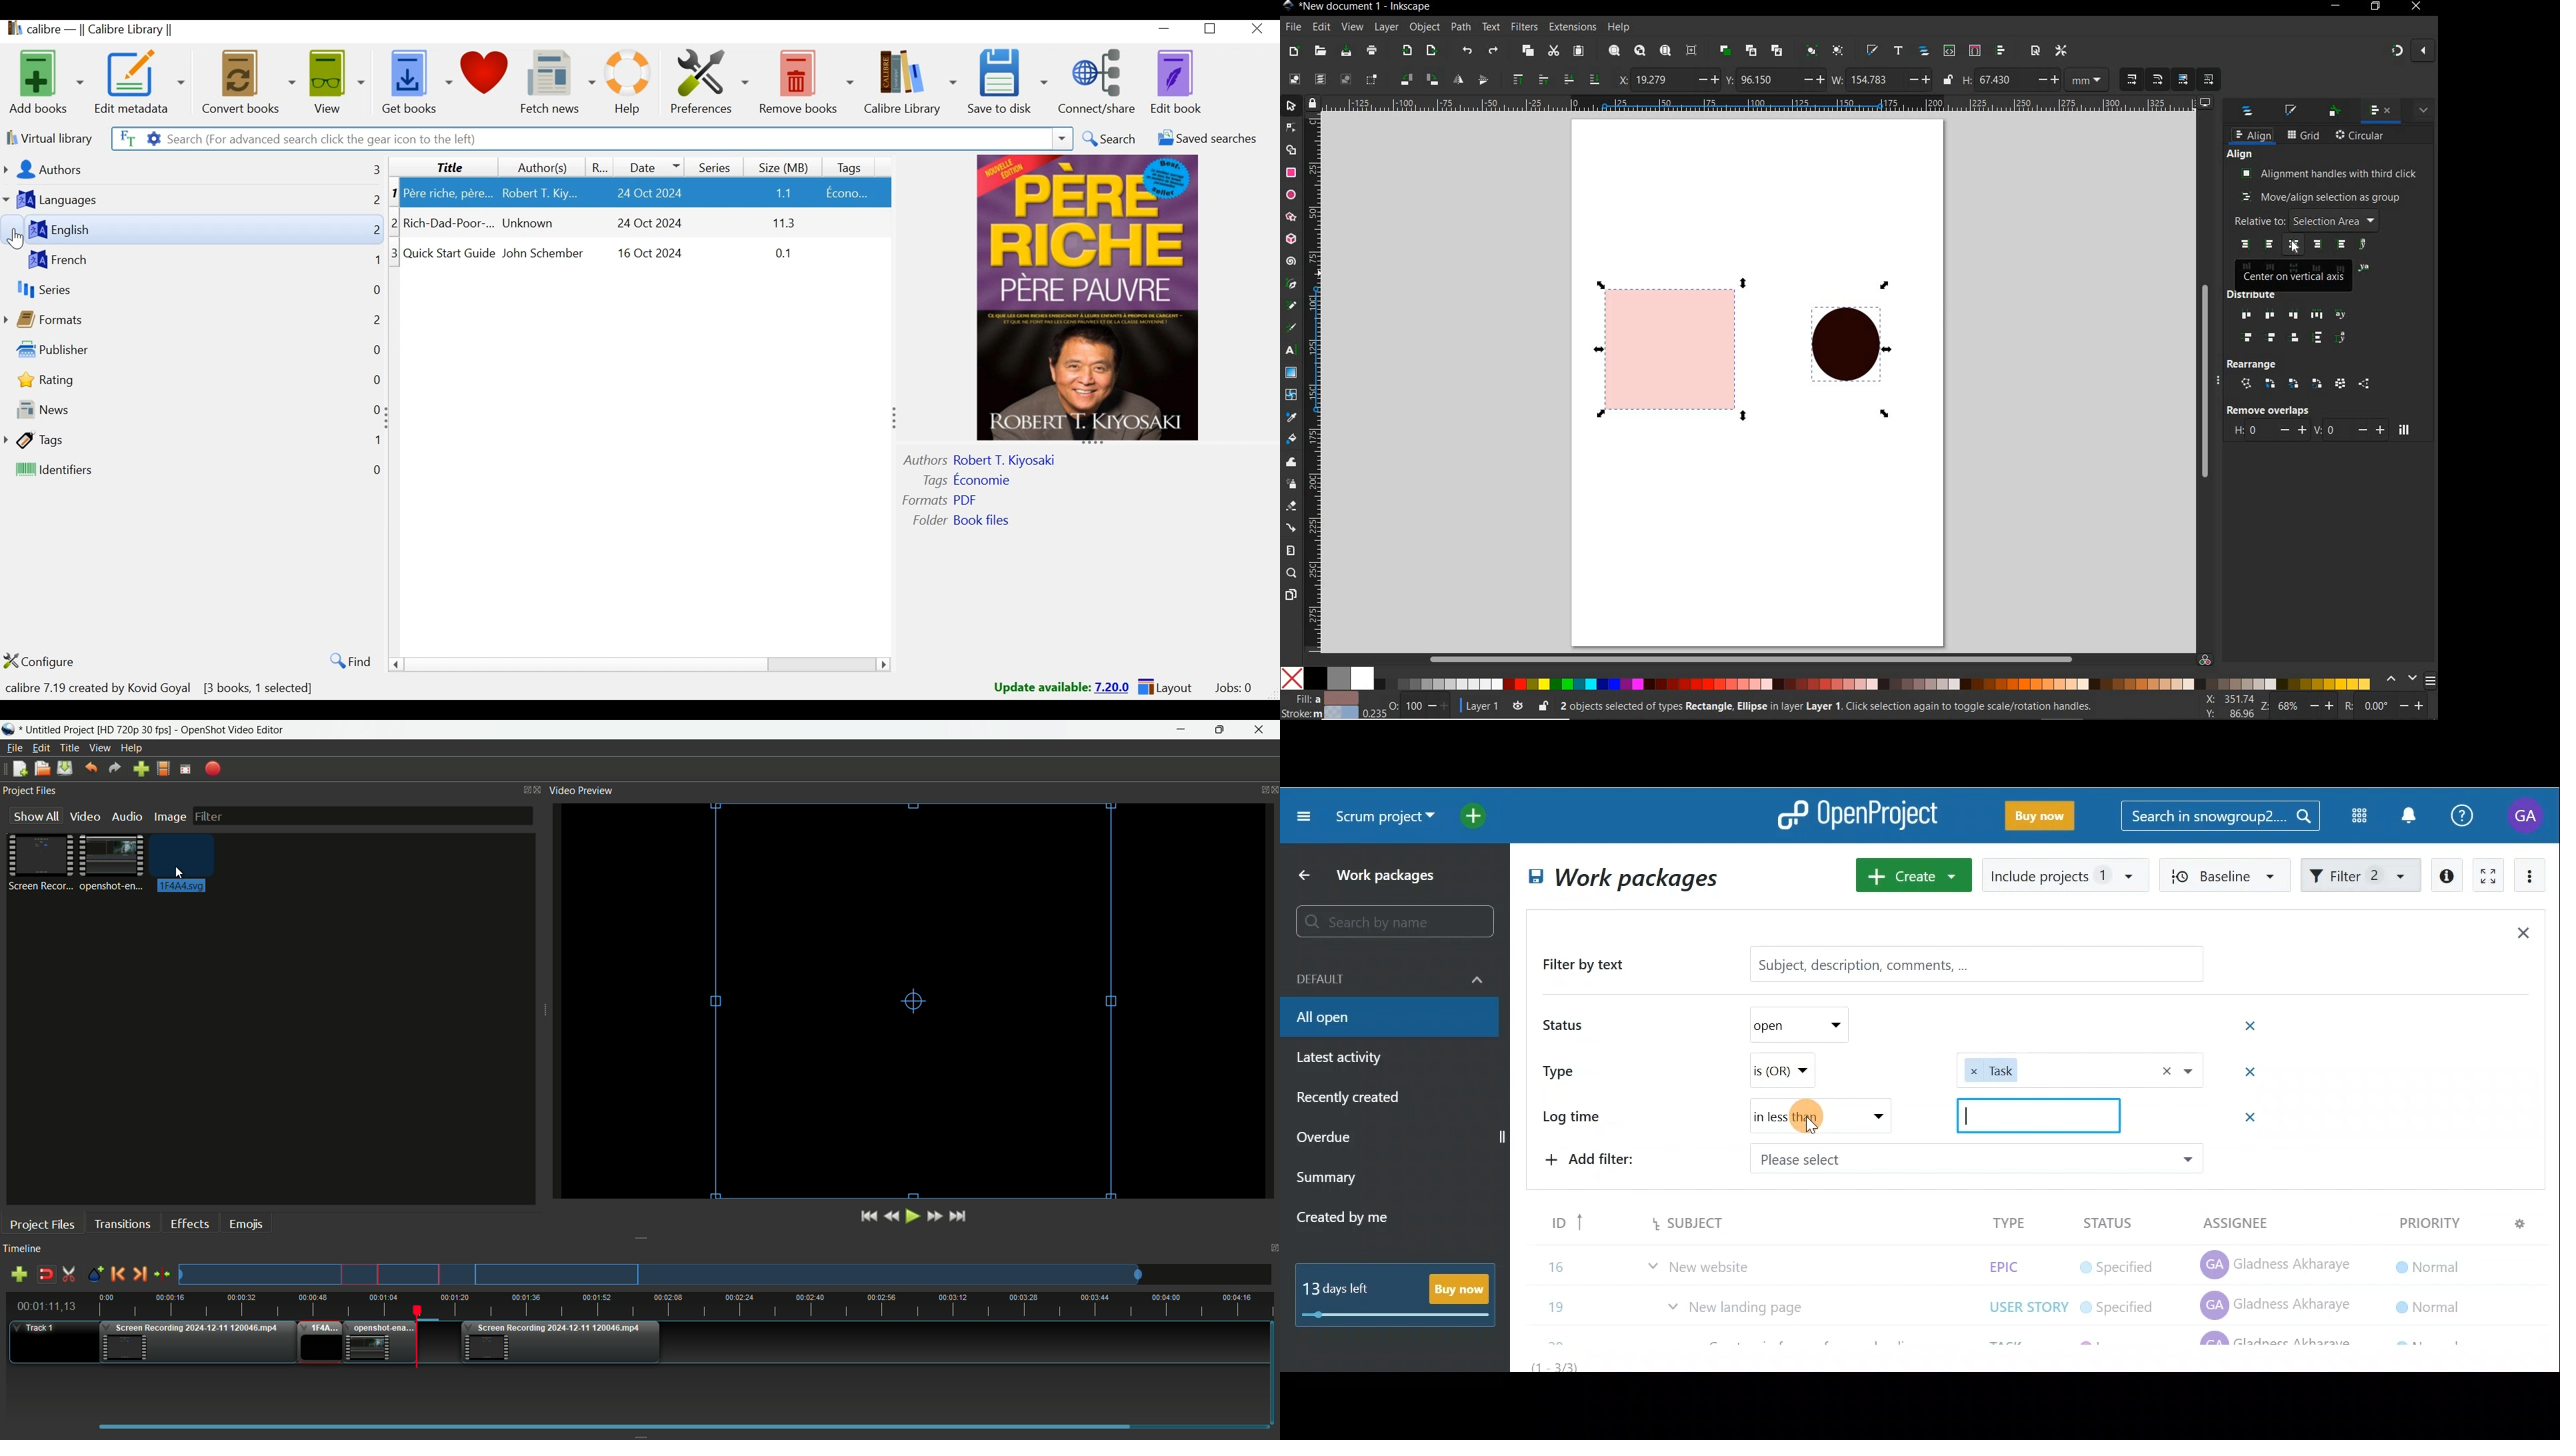 This screenshot has height=1456, width=2576. I want to click on relative to selection area, so click(2306, 220).